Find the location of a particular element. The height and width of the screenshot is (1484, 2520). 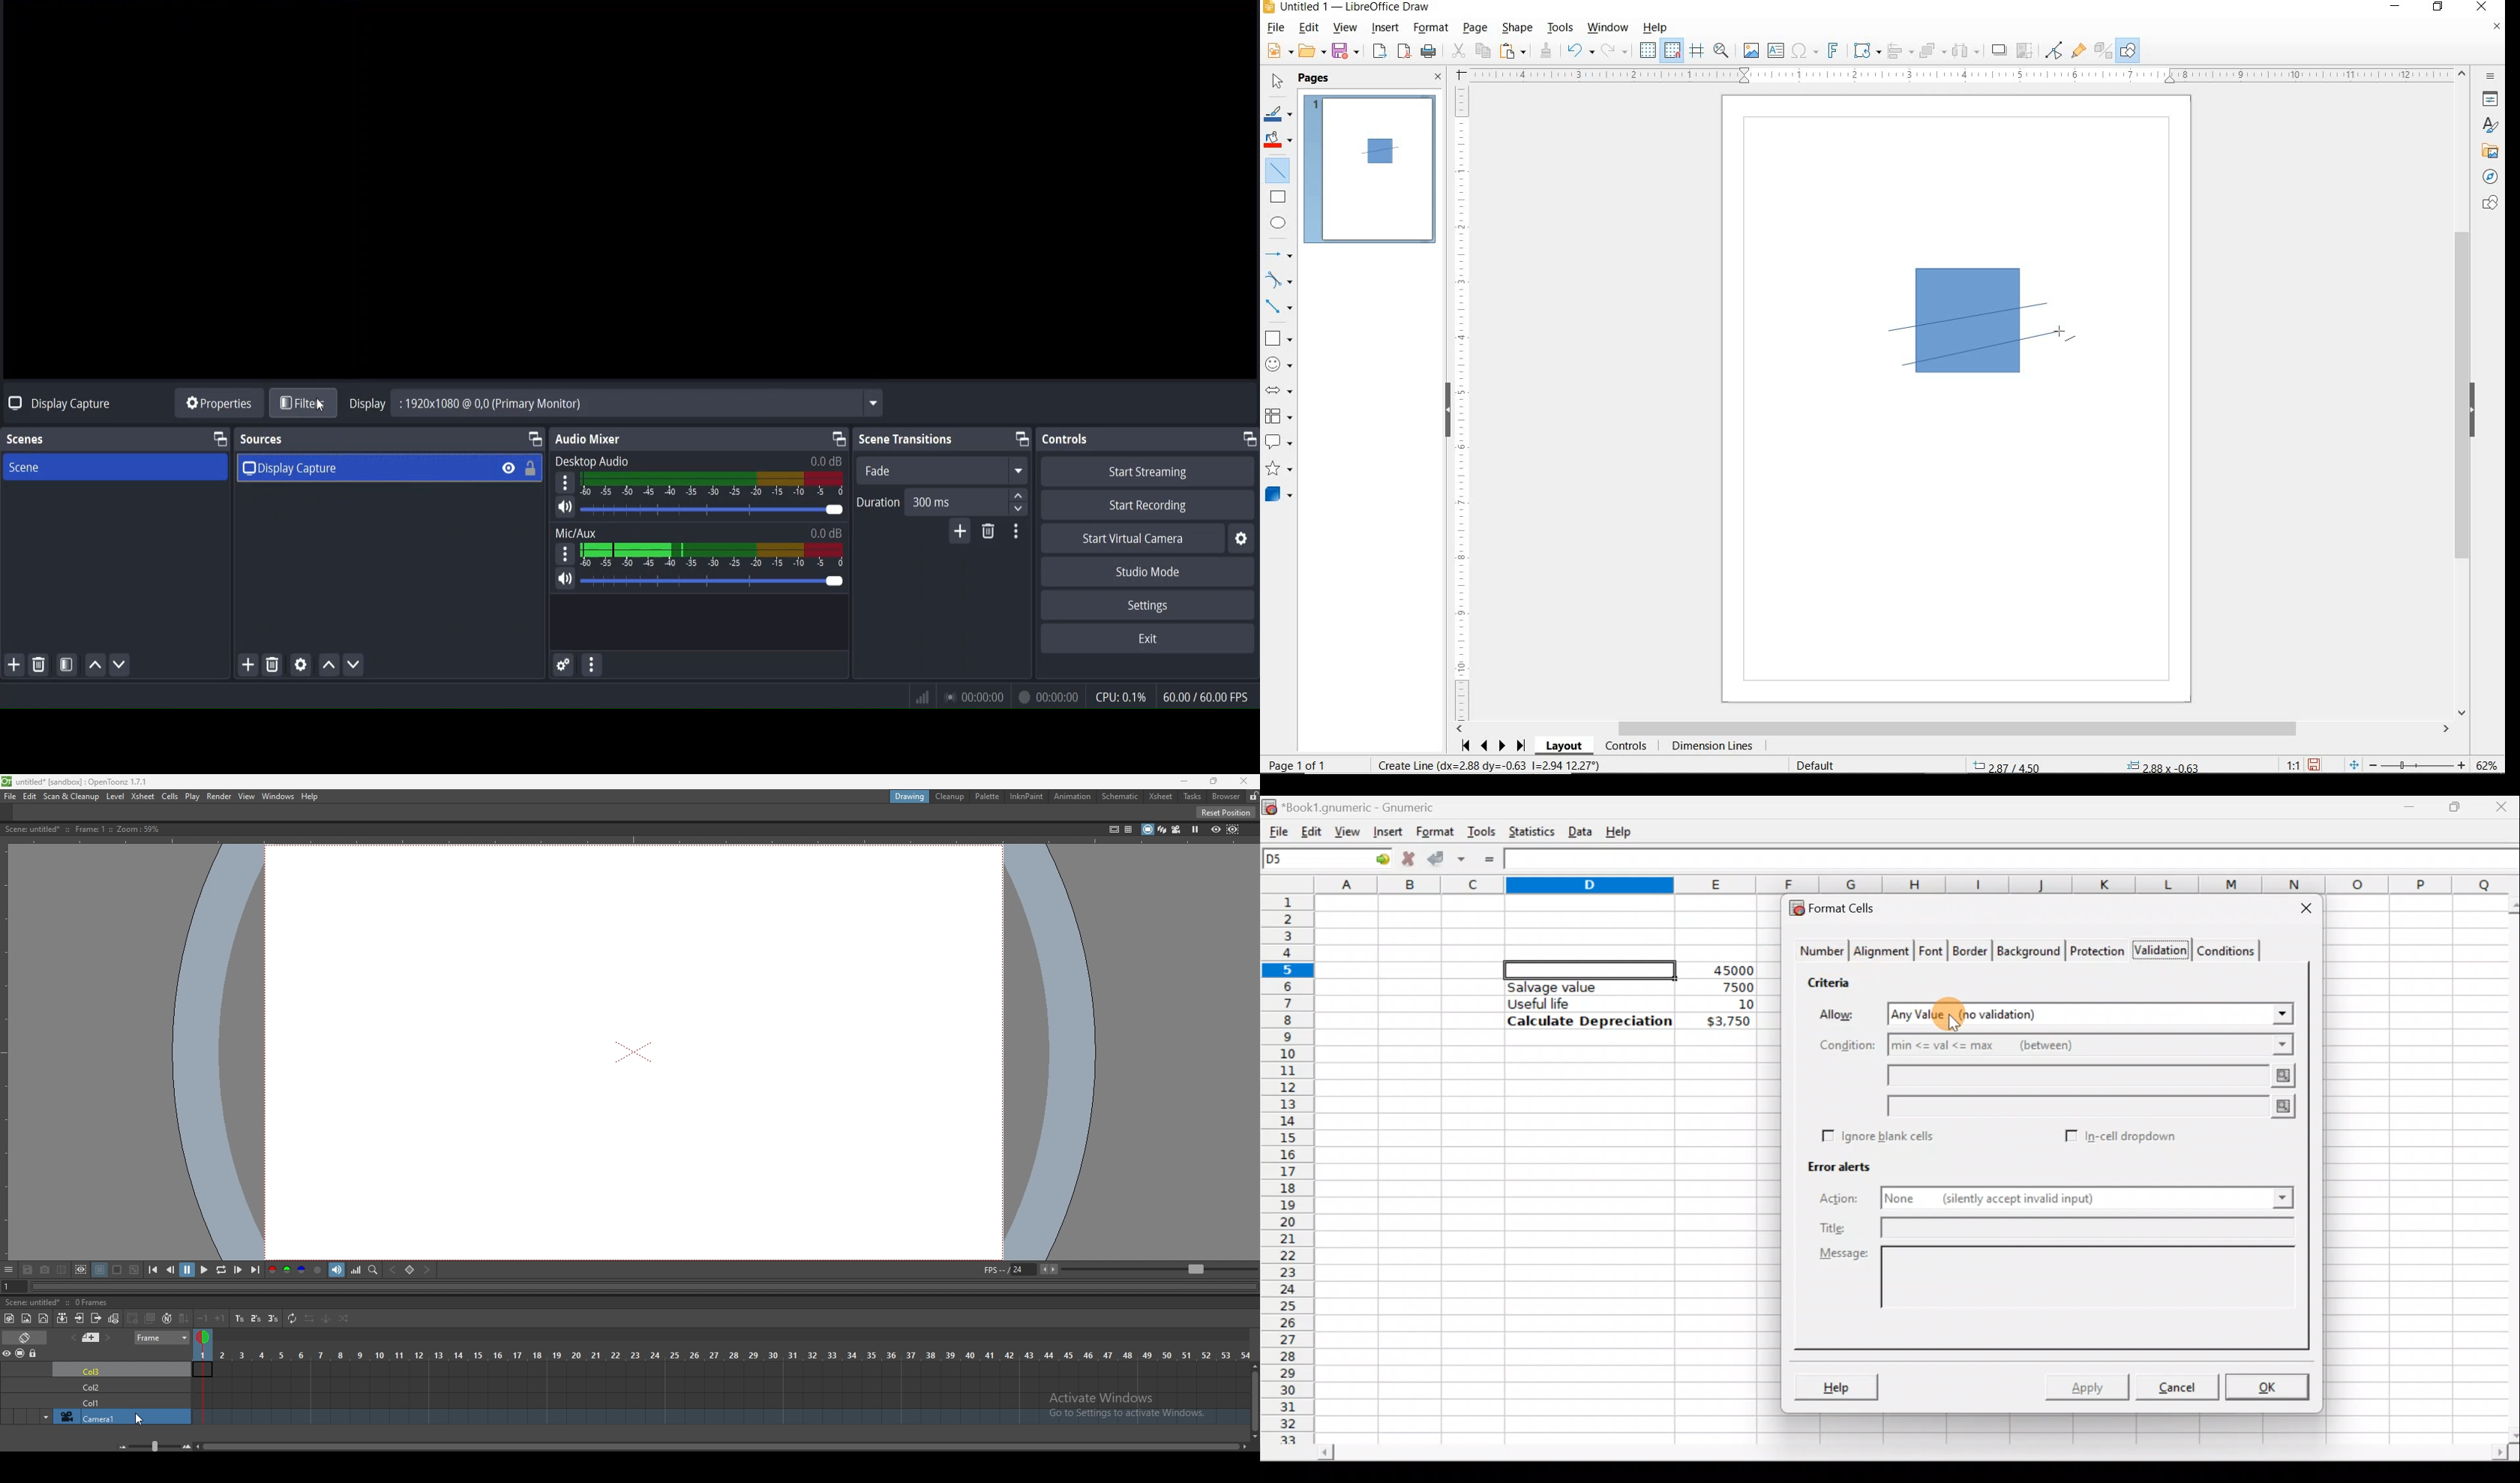

Desktop Audio is located at coordinates (594, 461).